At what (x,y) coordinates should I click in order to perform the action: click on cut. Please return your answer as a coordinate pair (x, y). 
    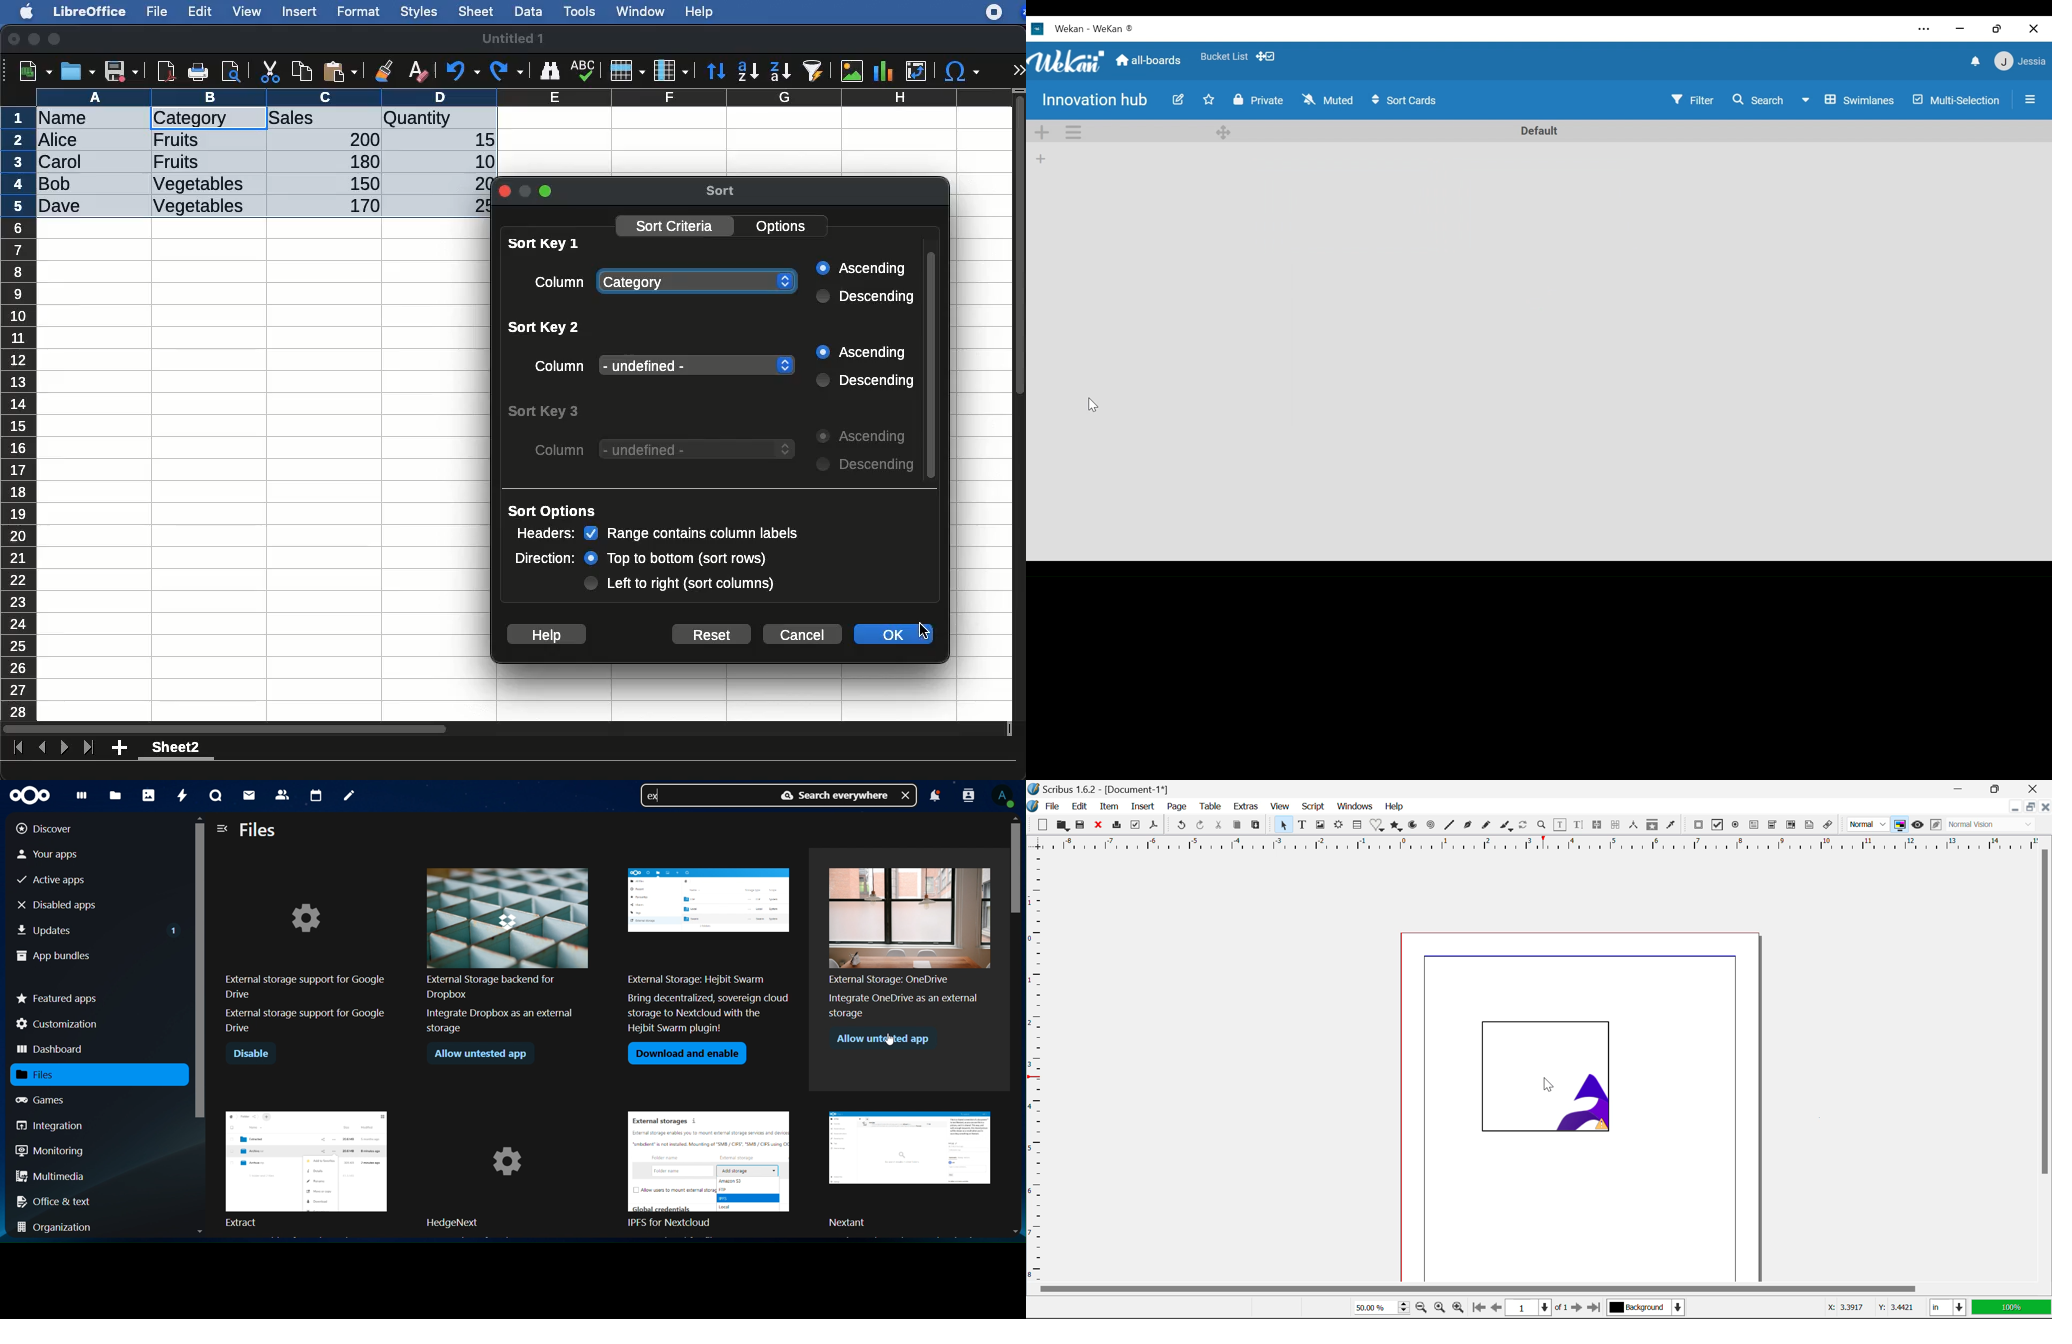
    Looking at the image, I should click on (271, 71).